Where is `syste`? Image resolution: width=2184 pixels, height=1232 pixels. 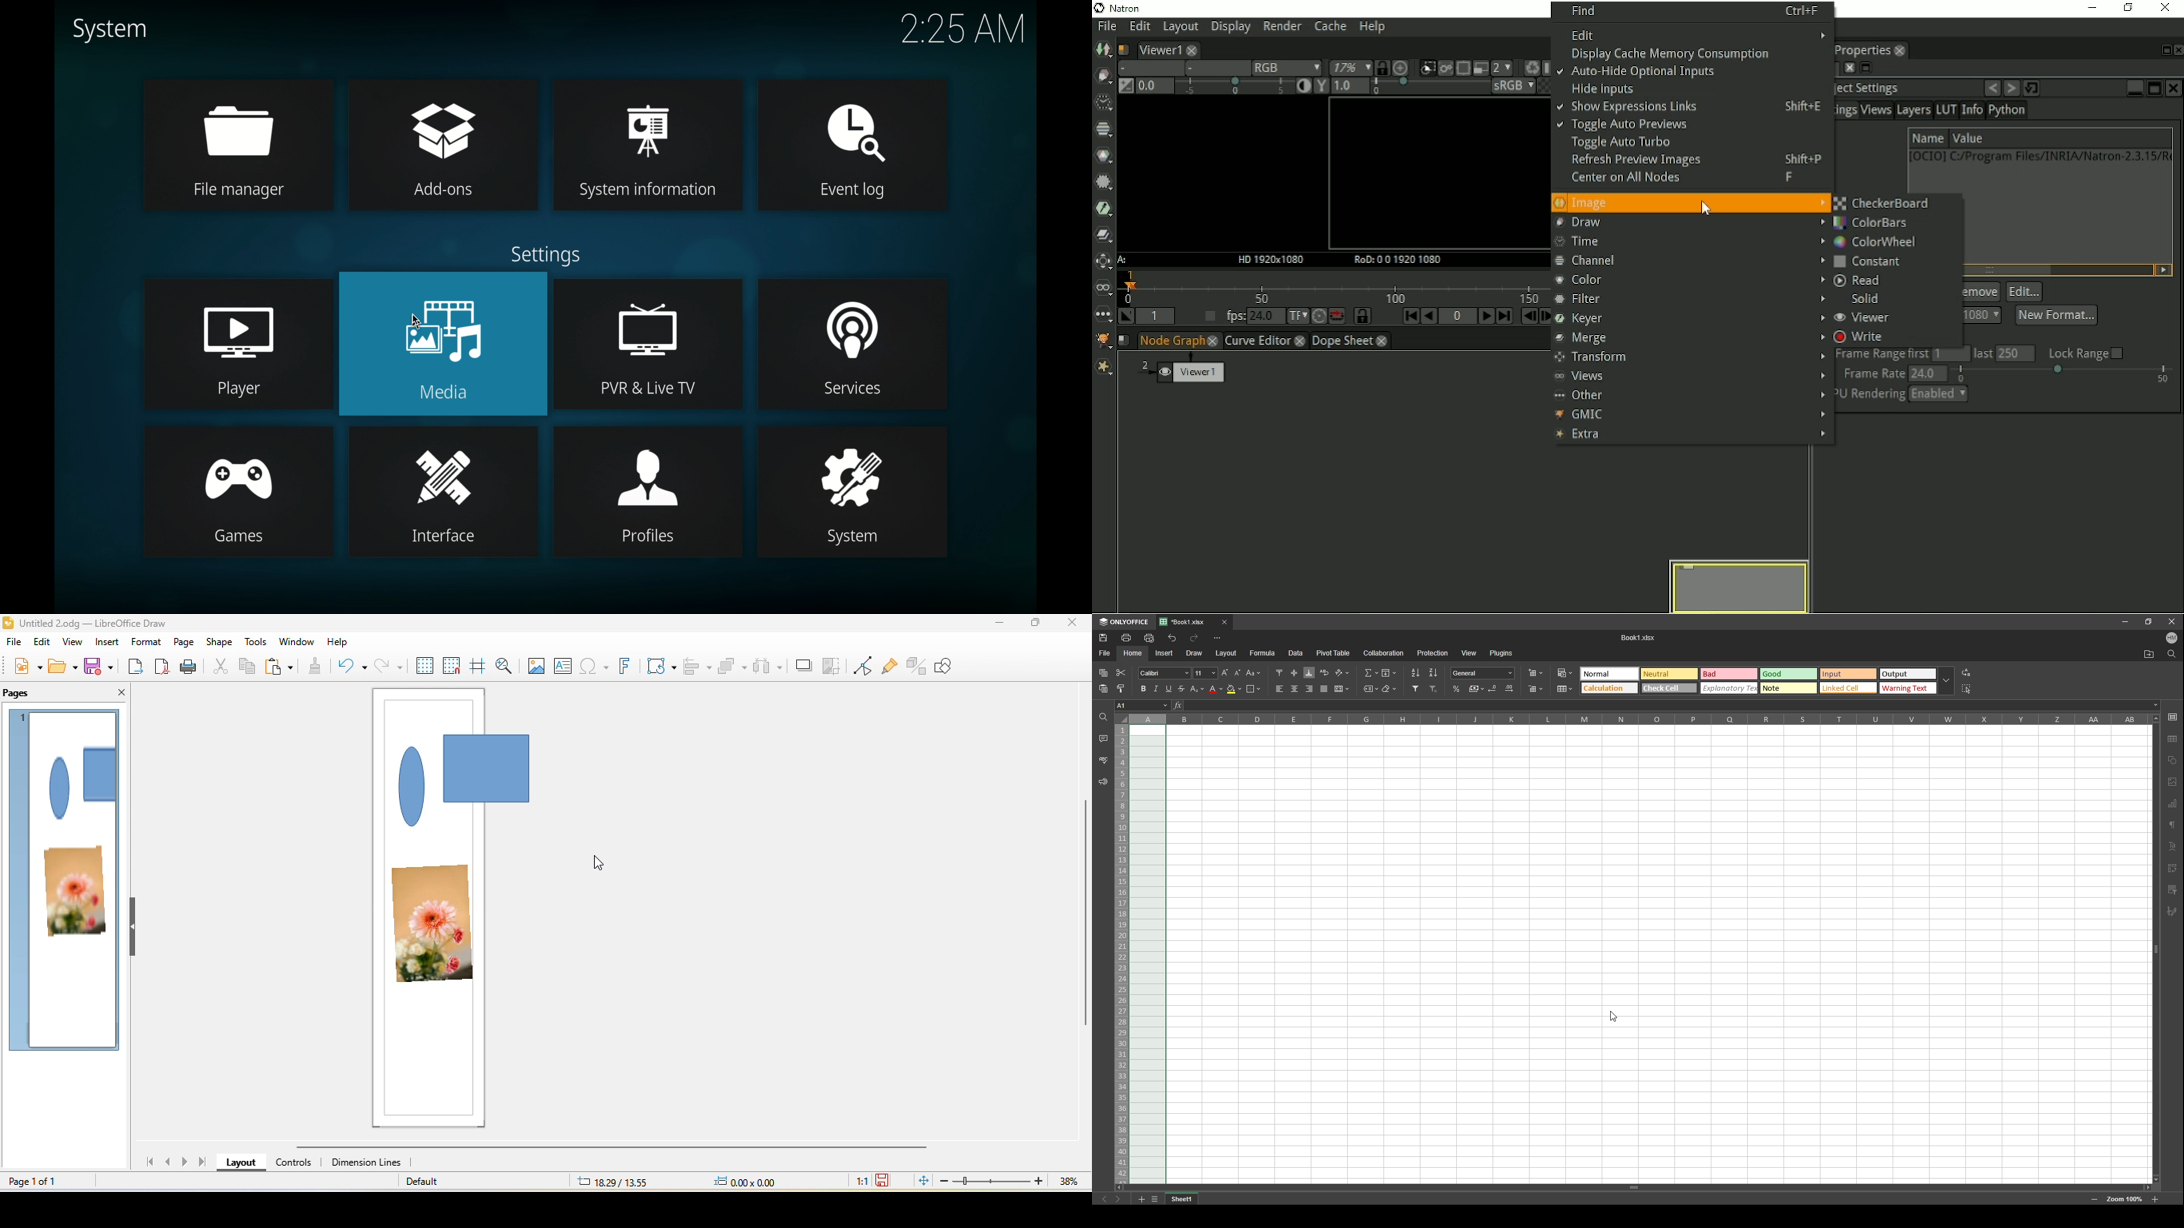 syste is located at coordinates (110, 30).